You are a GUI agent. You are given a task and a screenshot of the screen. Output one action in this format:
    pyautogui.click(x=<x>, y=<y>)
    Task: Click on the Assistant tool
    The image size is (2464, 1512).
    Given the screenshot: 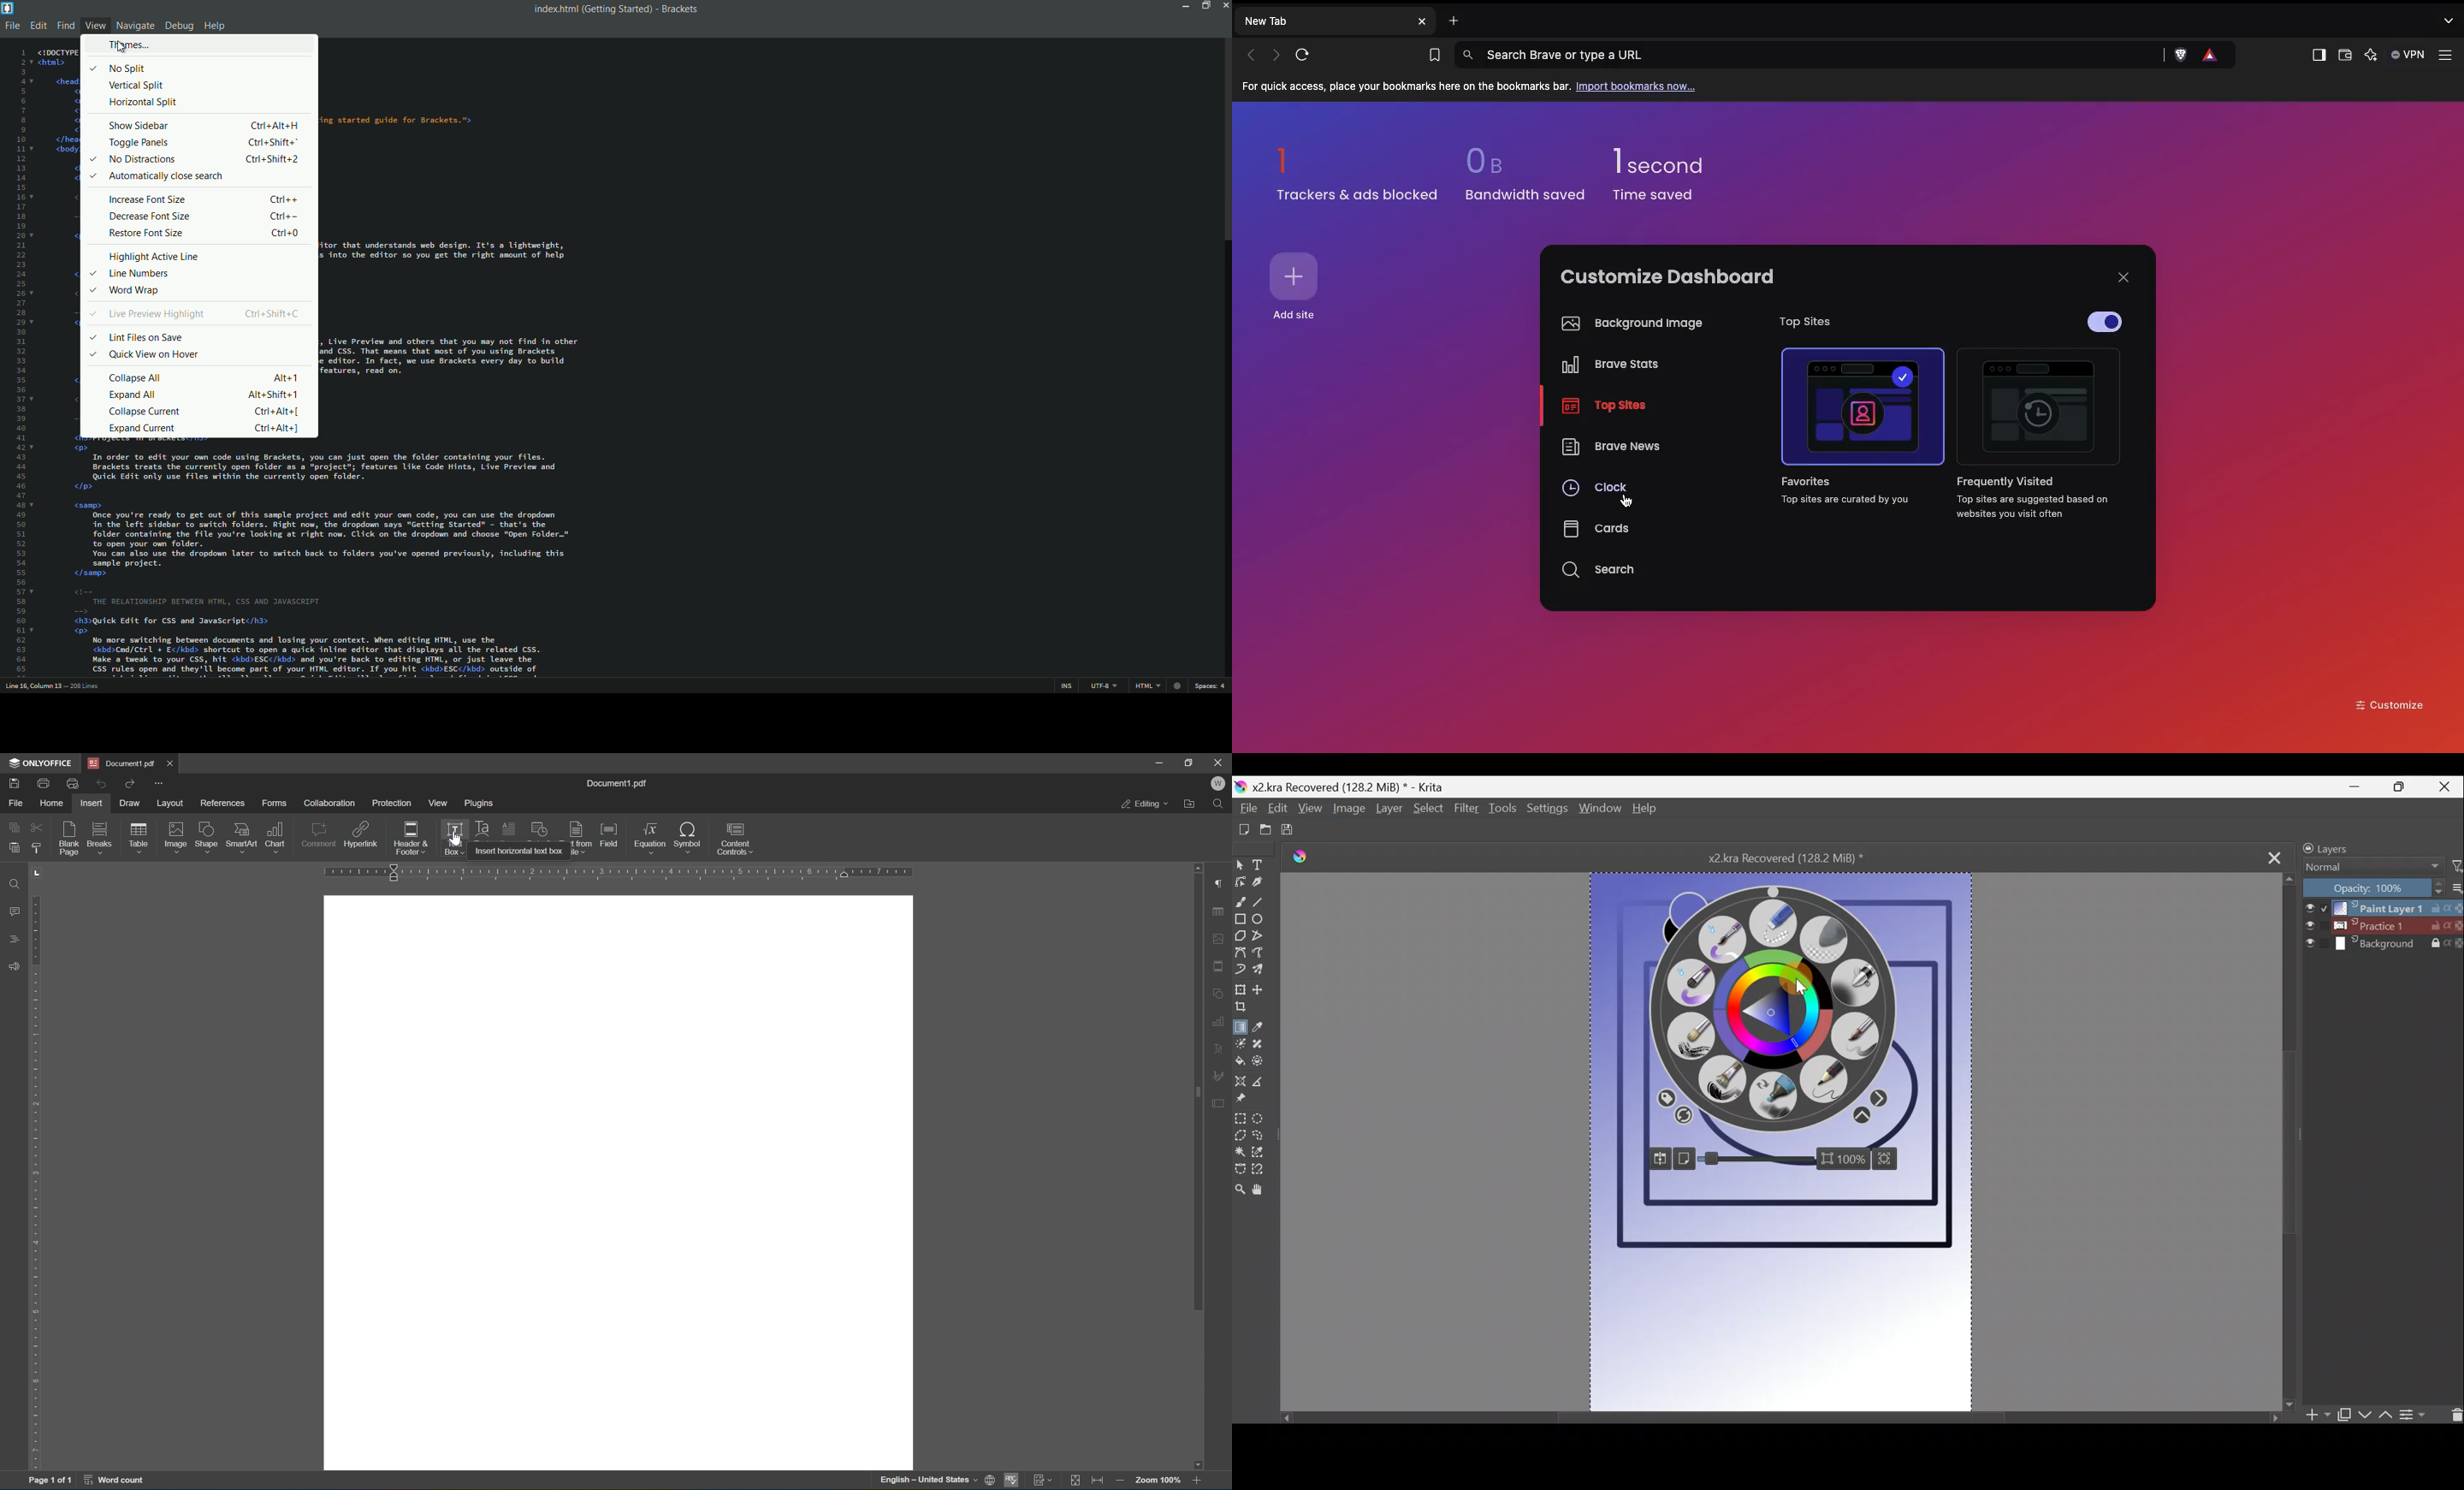 What is the action you would take?
    pyautogui.click(x=1240, y=1083)
    